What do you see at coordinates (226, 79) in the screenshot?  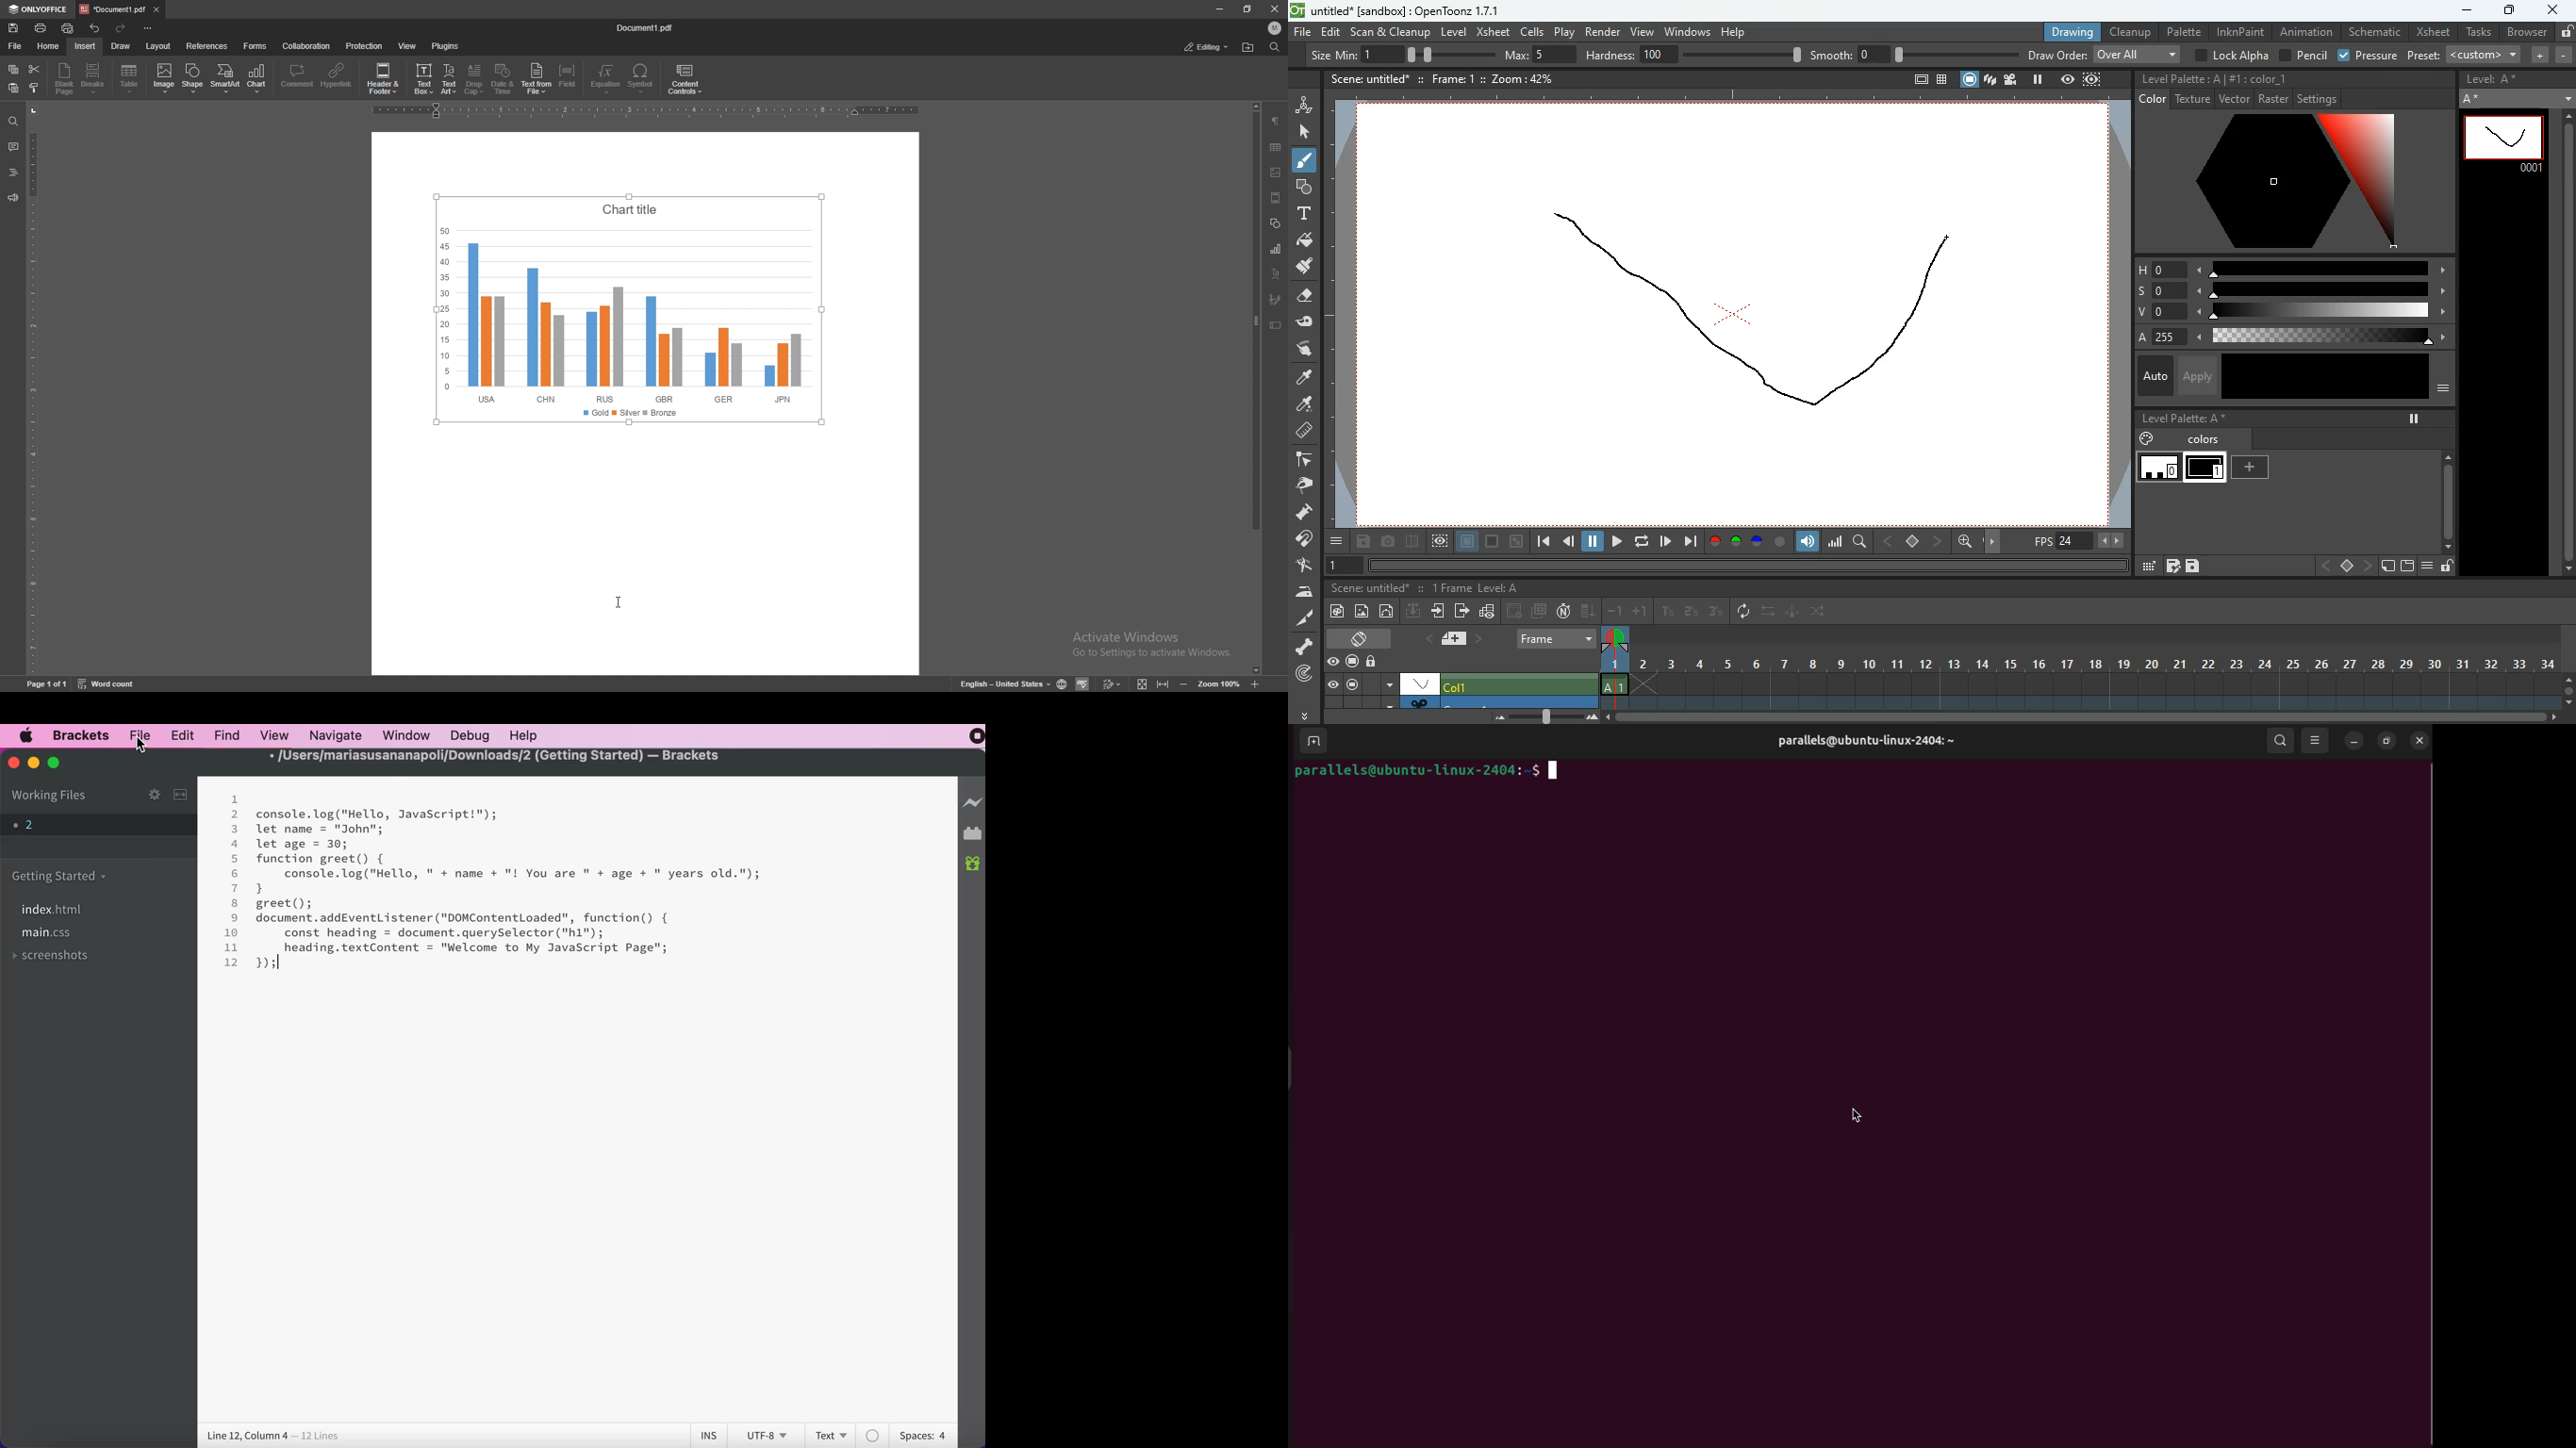 I see `smart art` at bounding box center [226, 79].